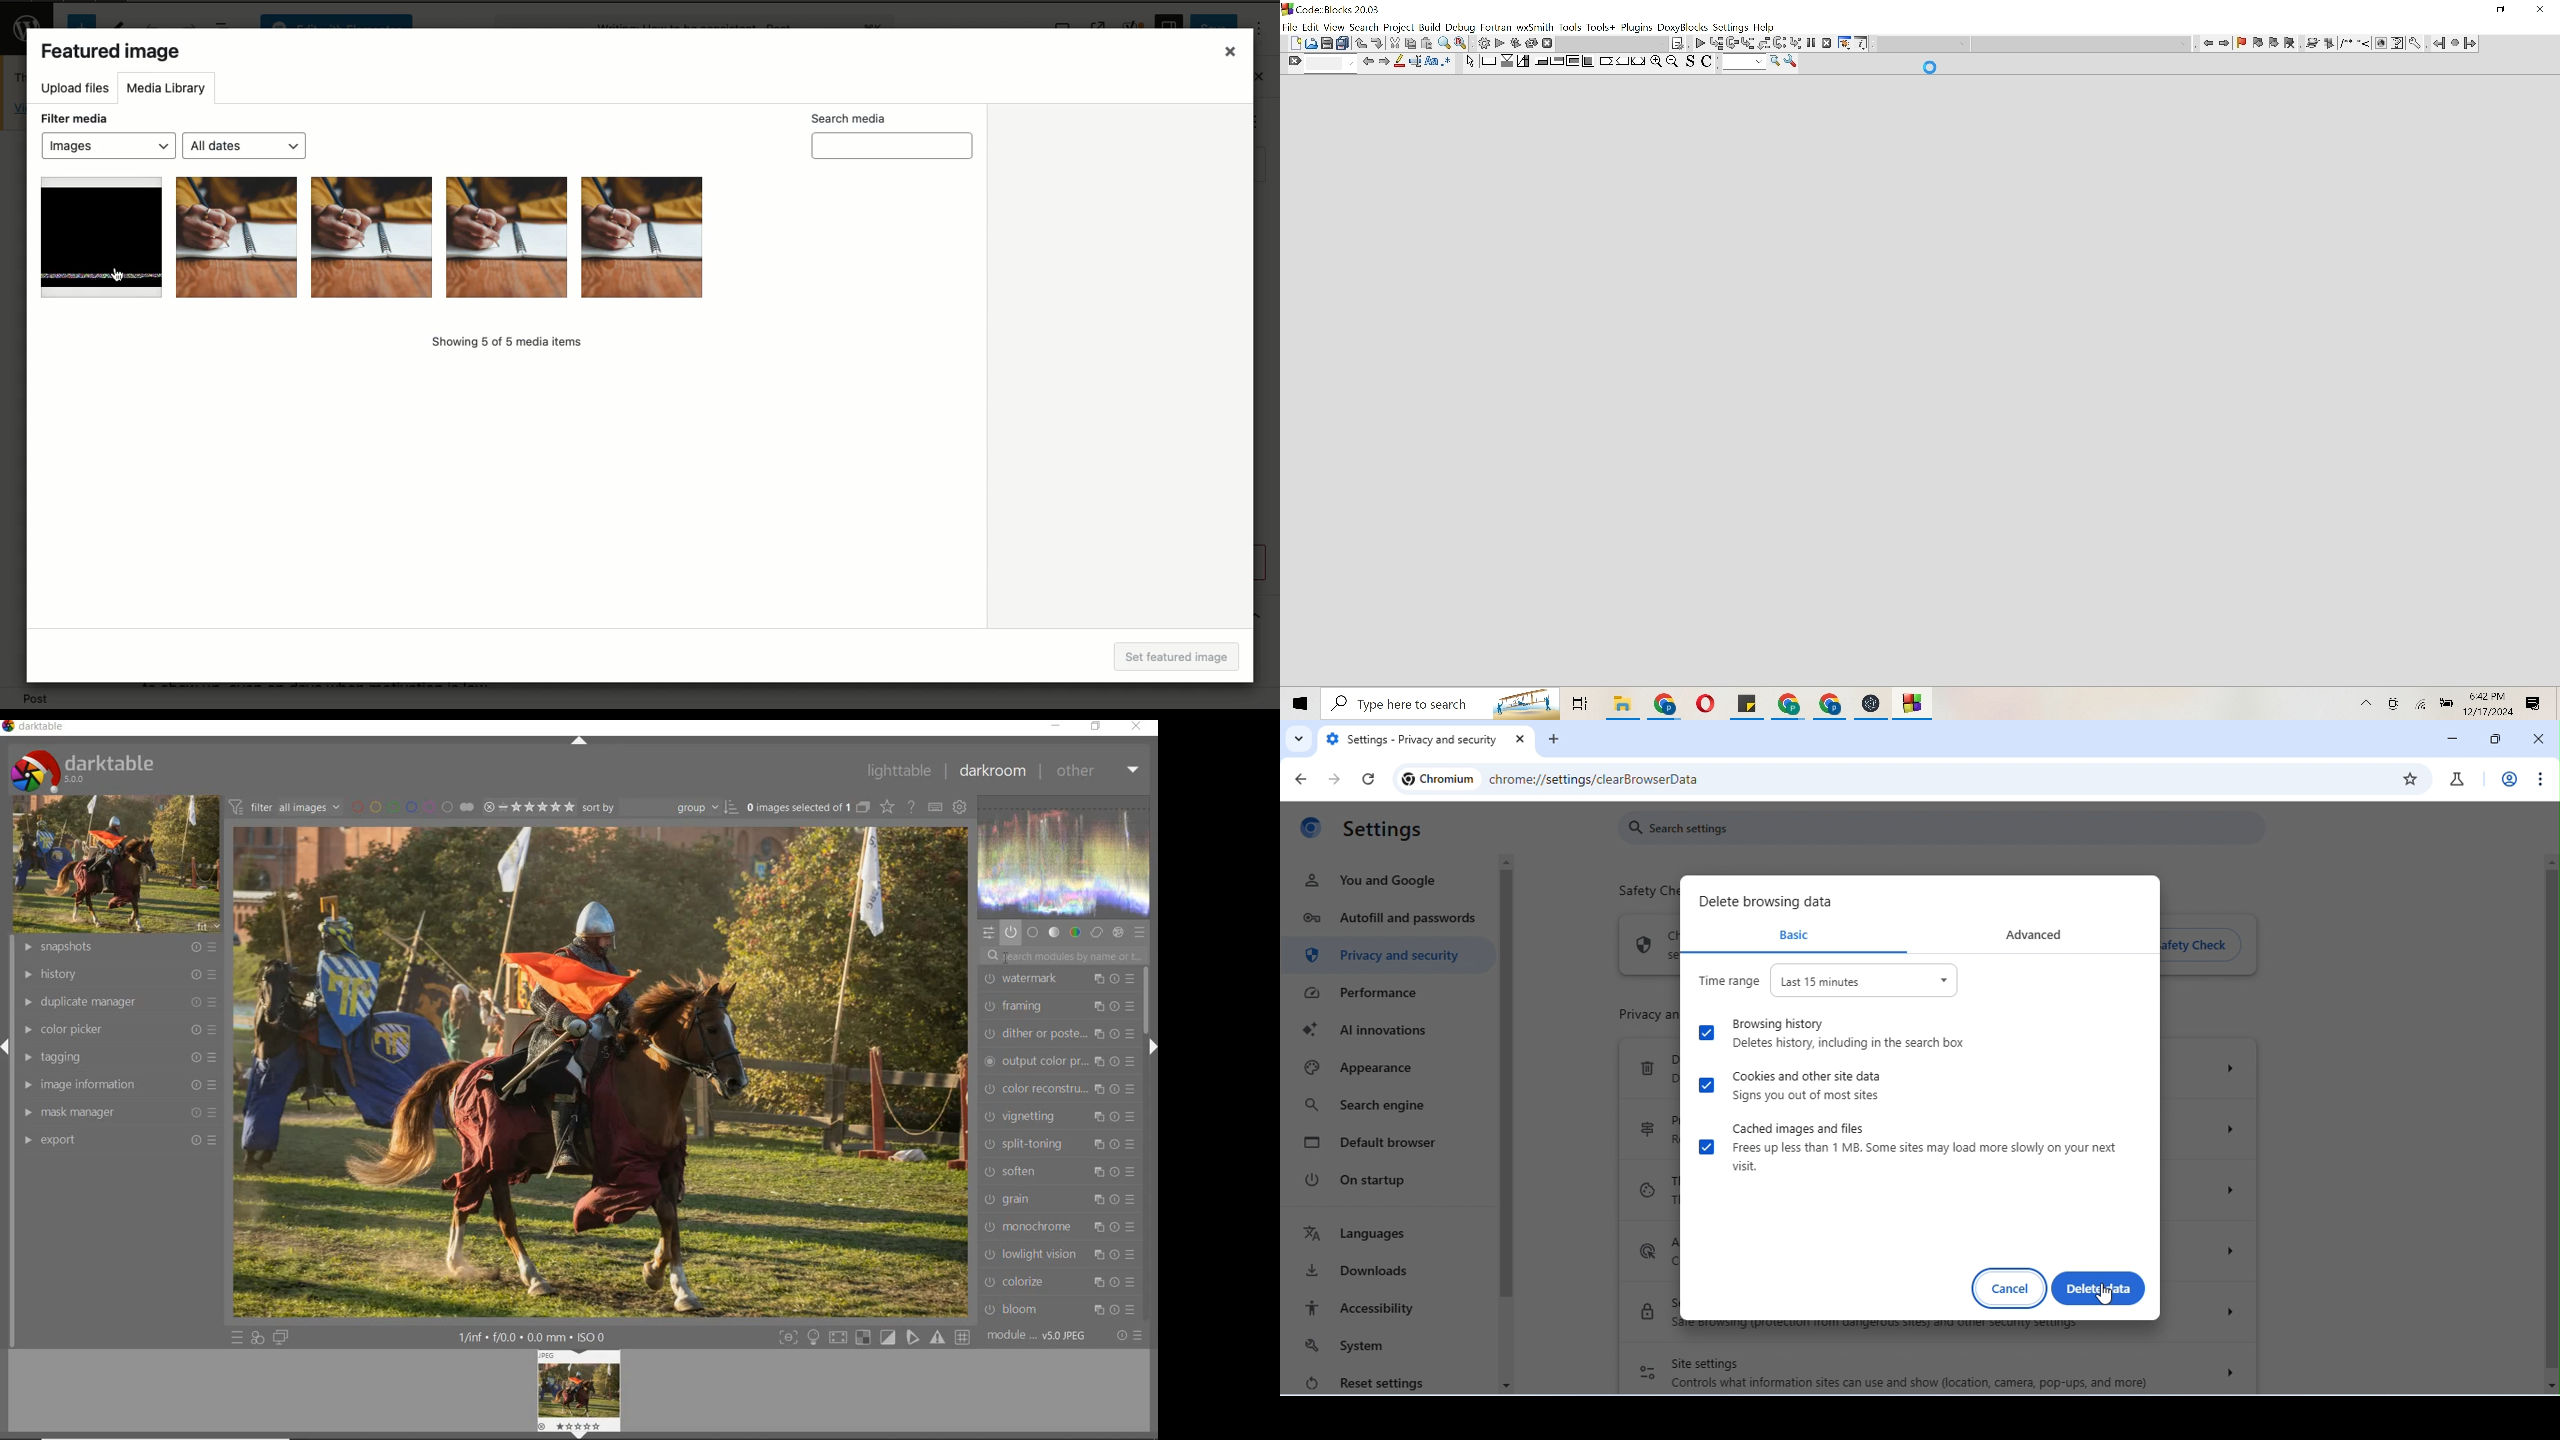 Image resolution: width=2576 pixels, height=1456 pixels. I want to click on Go Forward, so click(2470, 43).